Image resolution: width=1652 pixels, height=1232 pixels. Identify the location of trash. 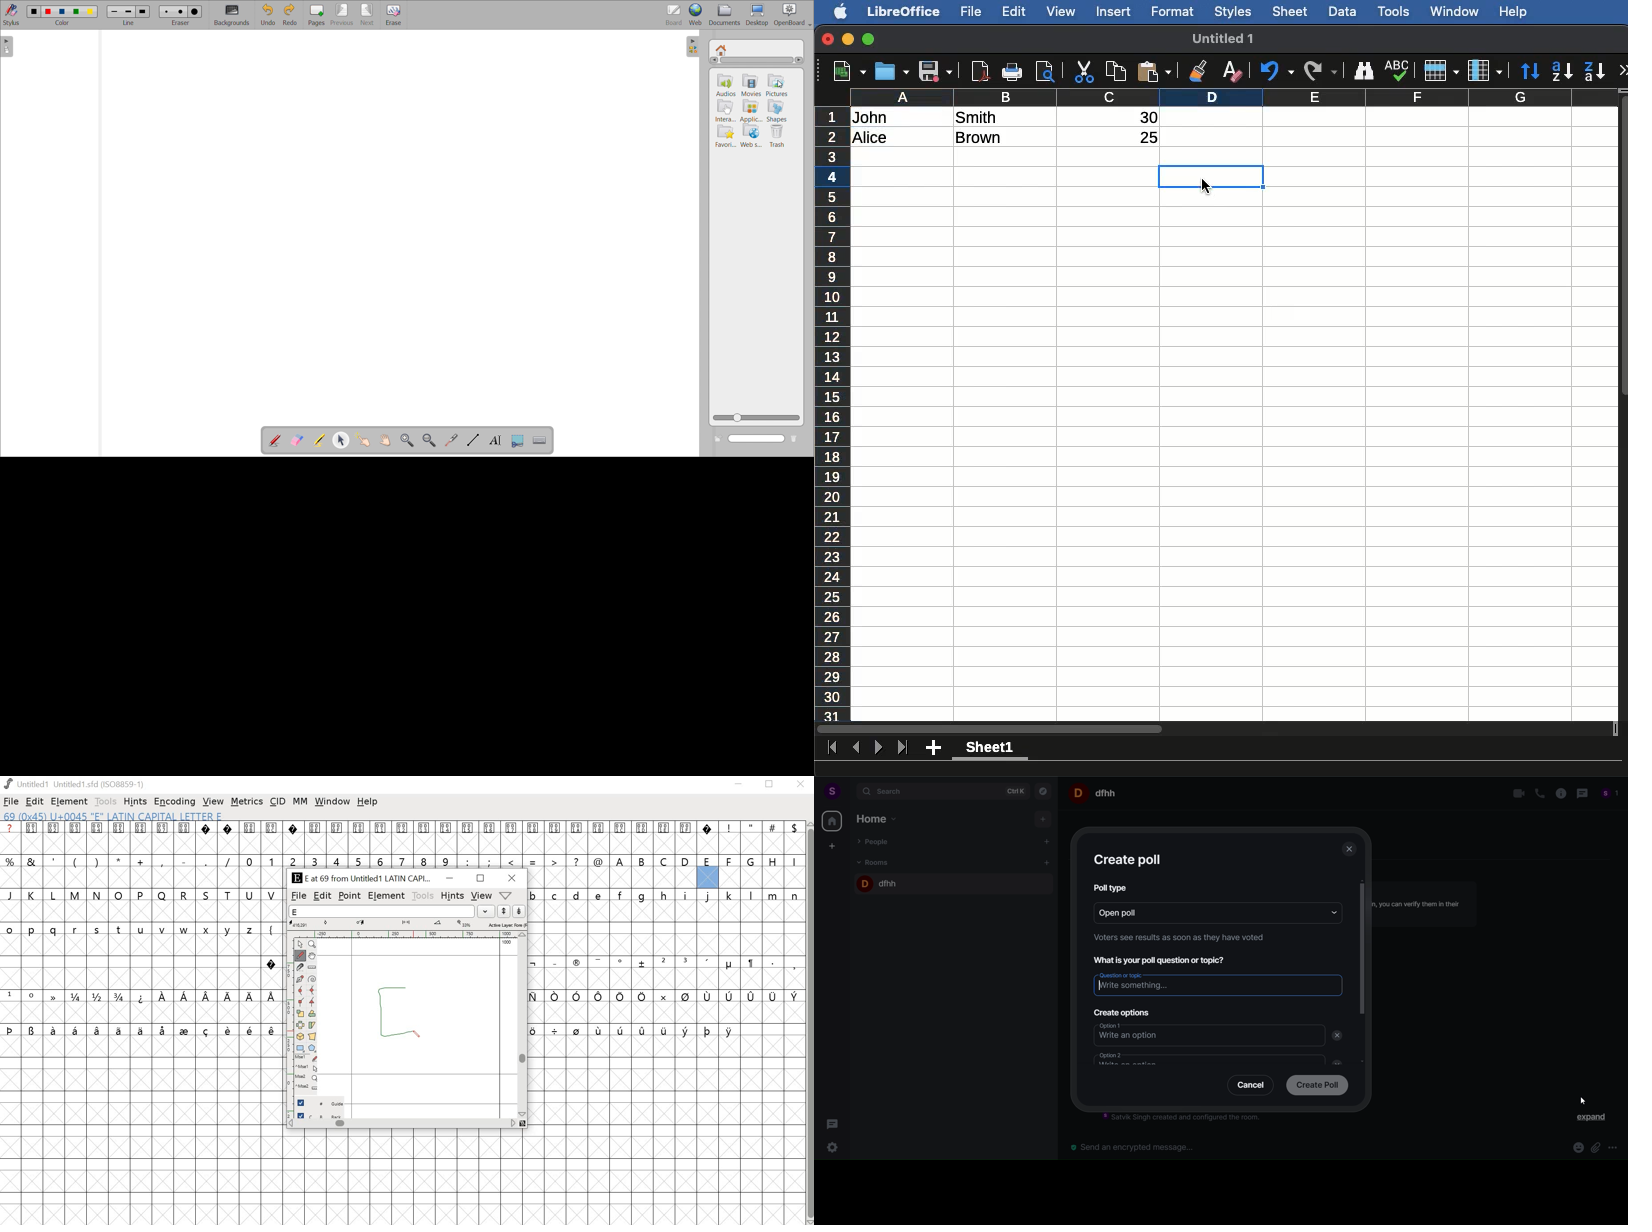
(777, 137).